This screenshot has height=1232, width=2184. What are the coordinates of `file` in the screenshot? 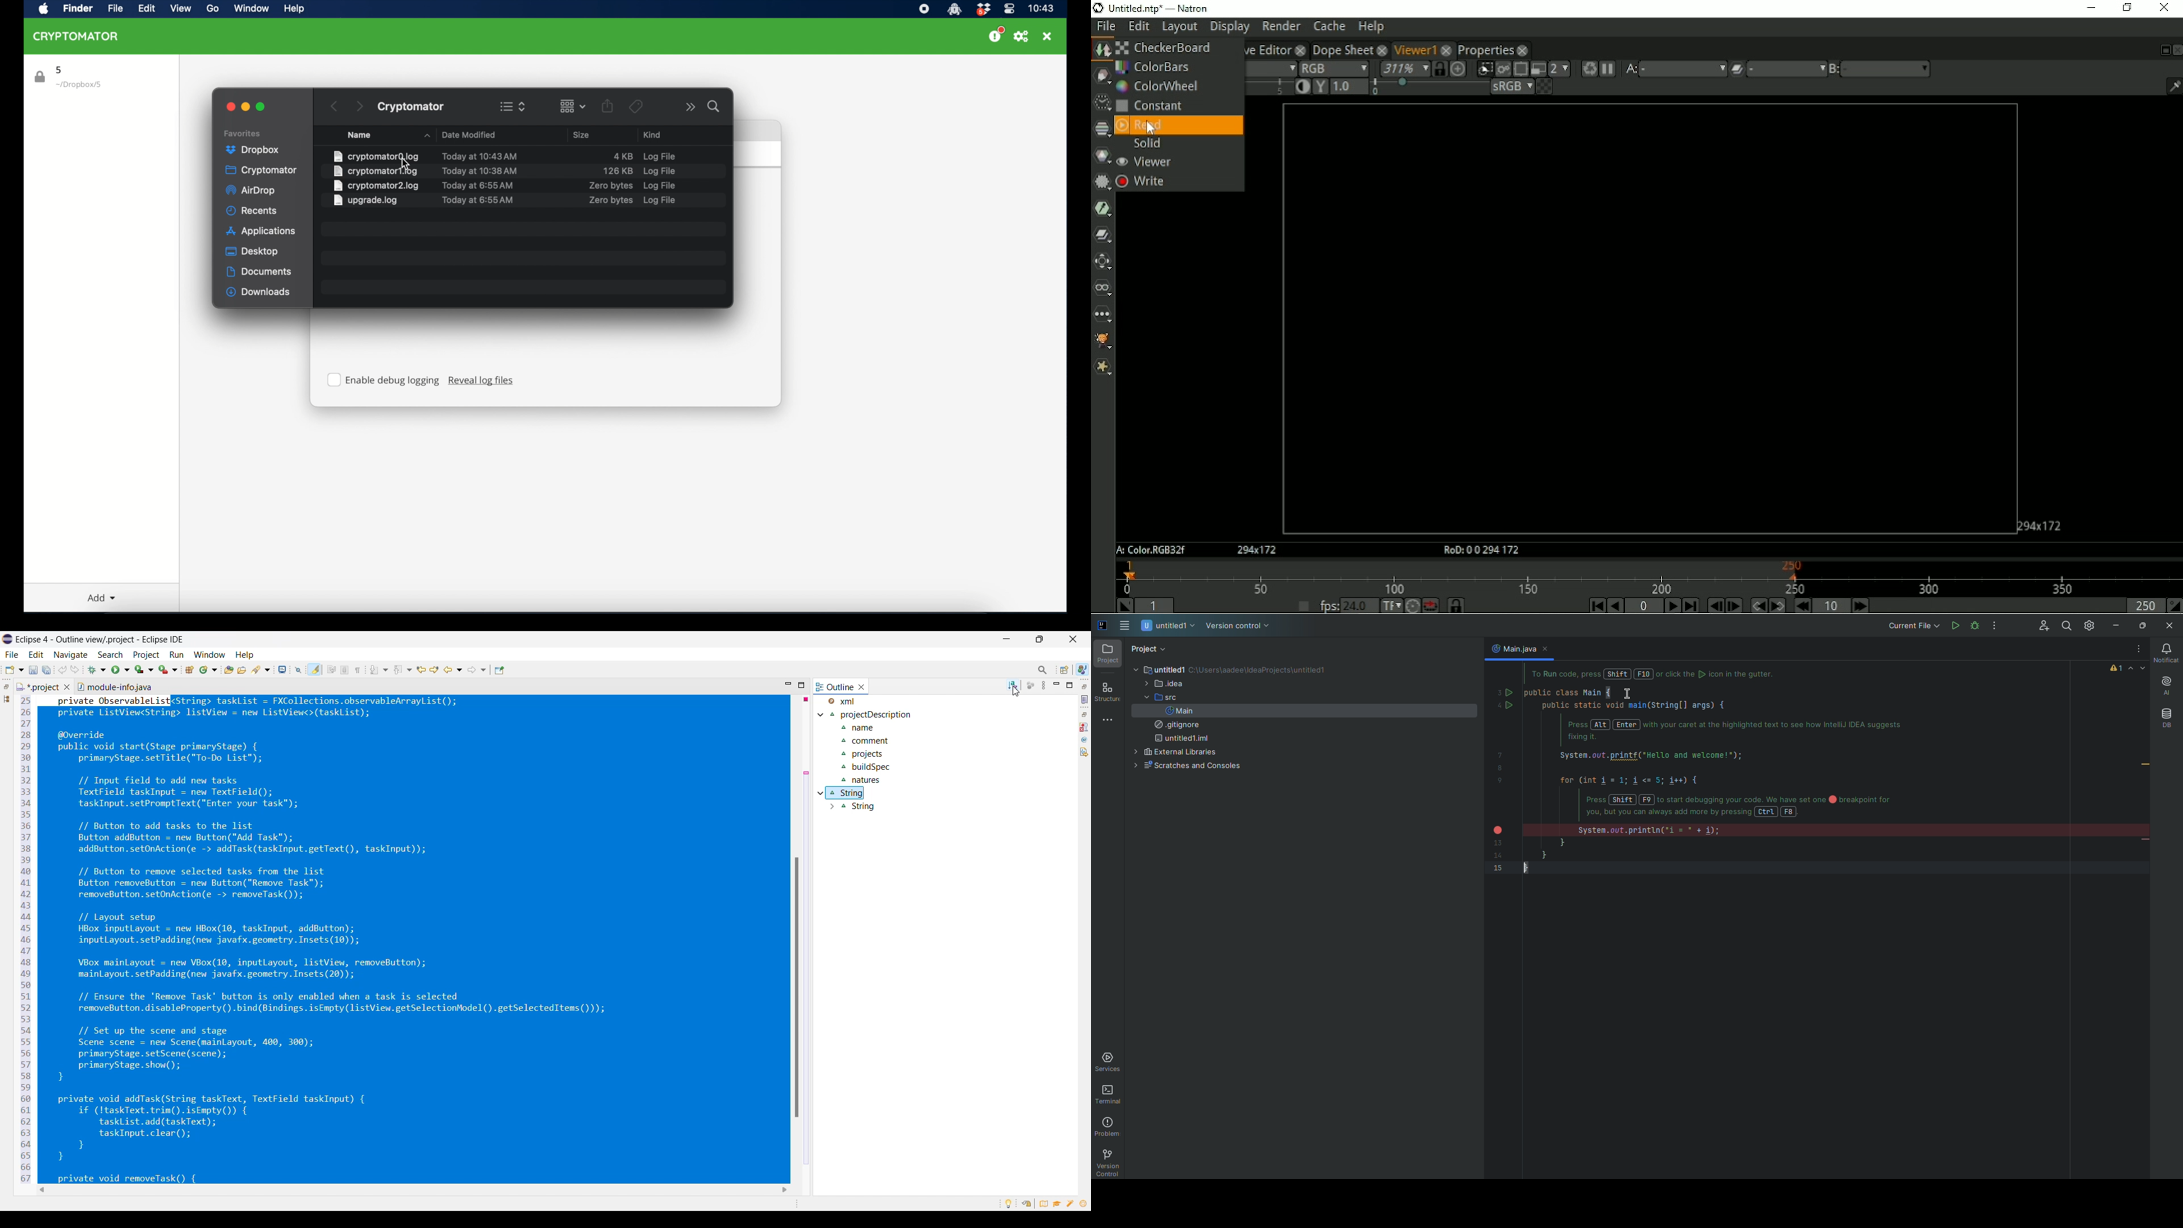 It's located at (375, 171).